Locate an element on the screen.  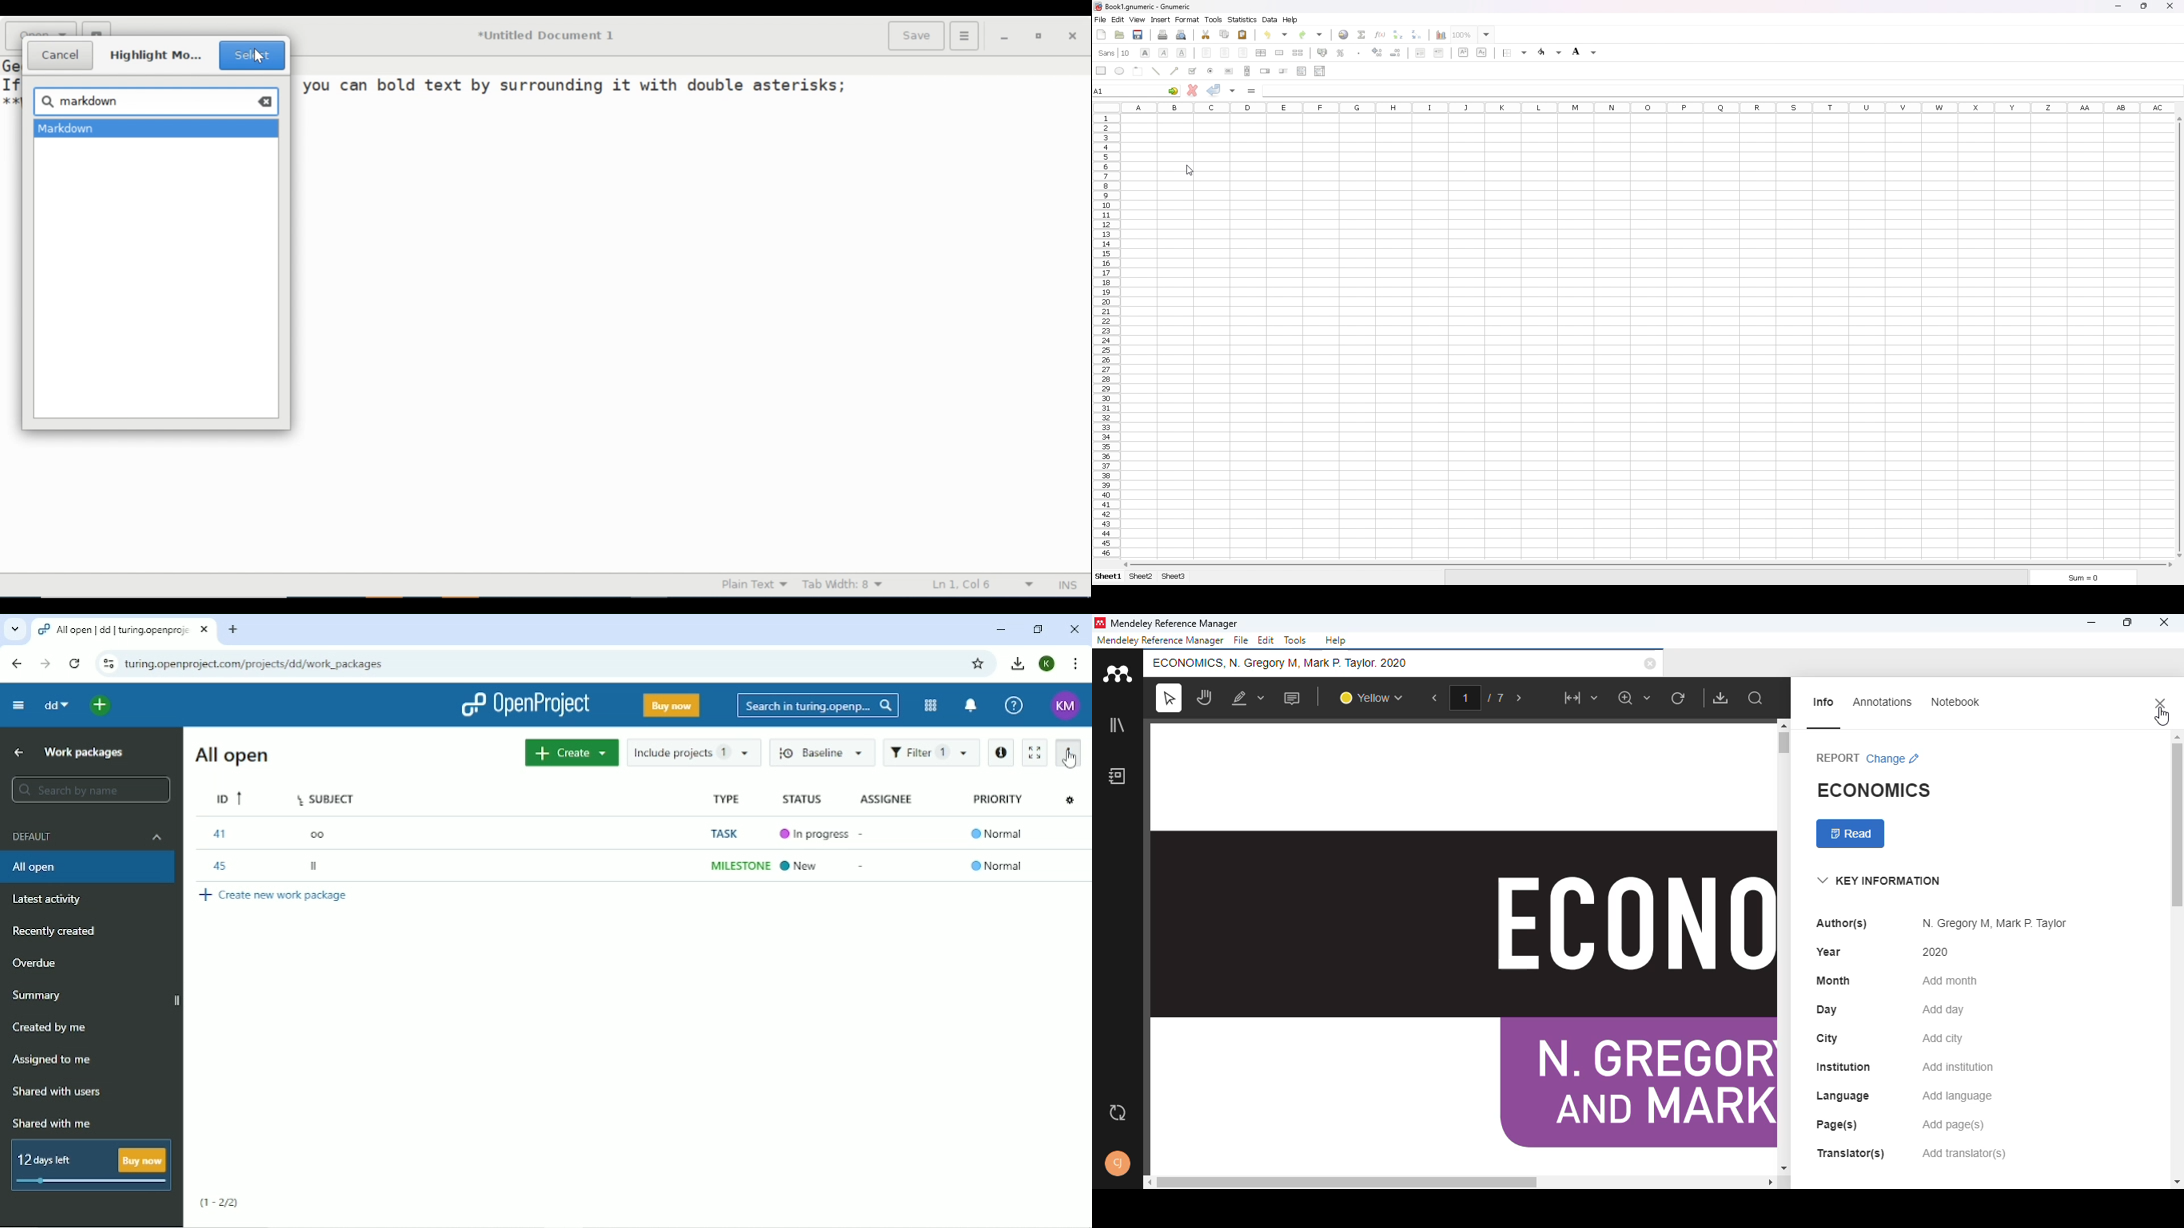
print is located at coordinates (1163, 34).